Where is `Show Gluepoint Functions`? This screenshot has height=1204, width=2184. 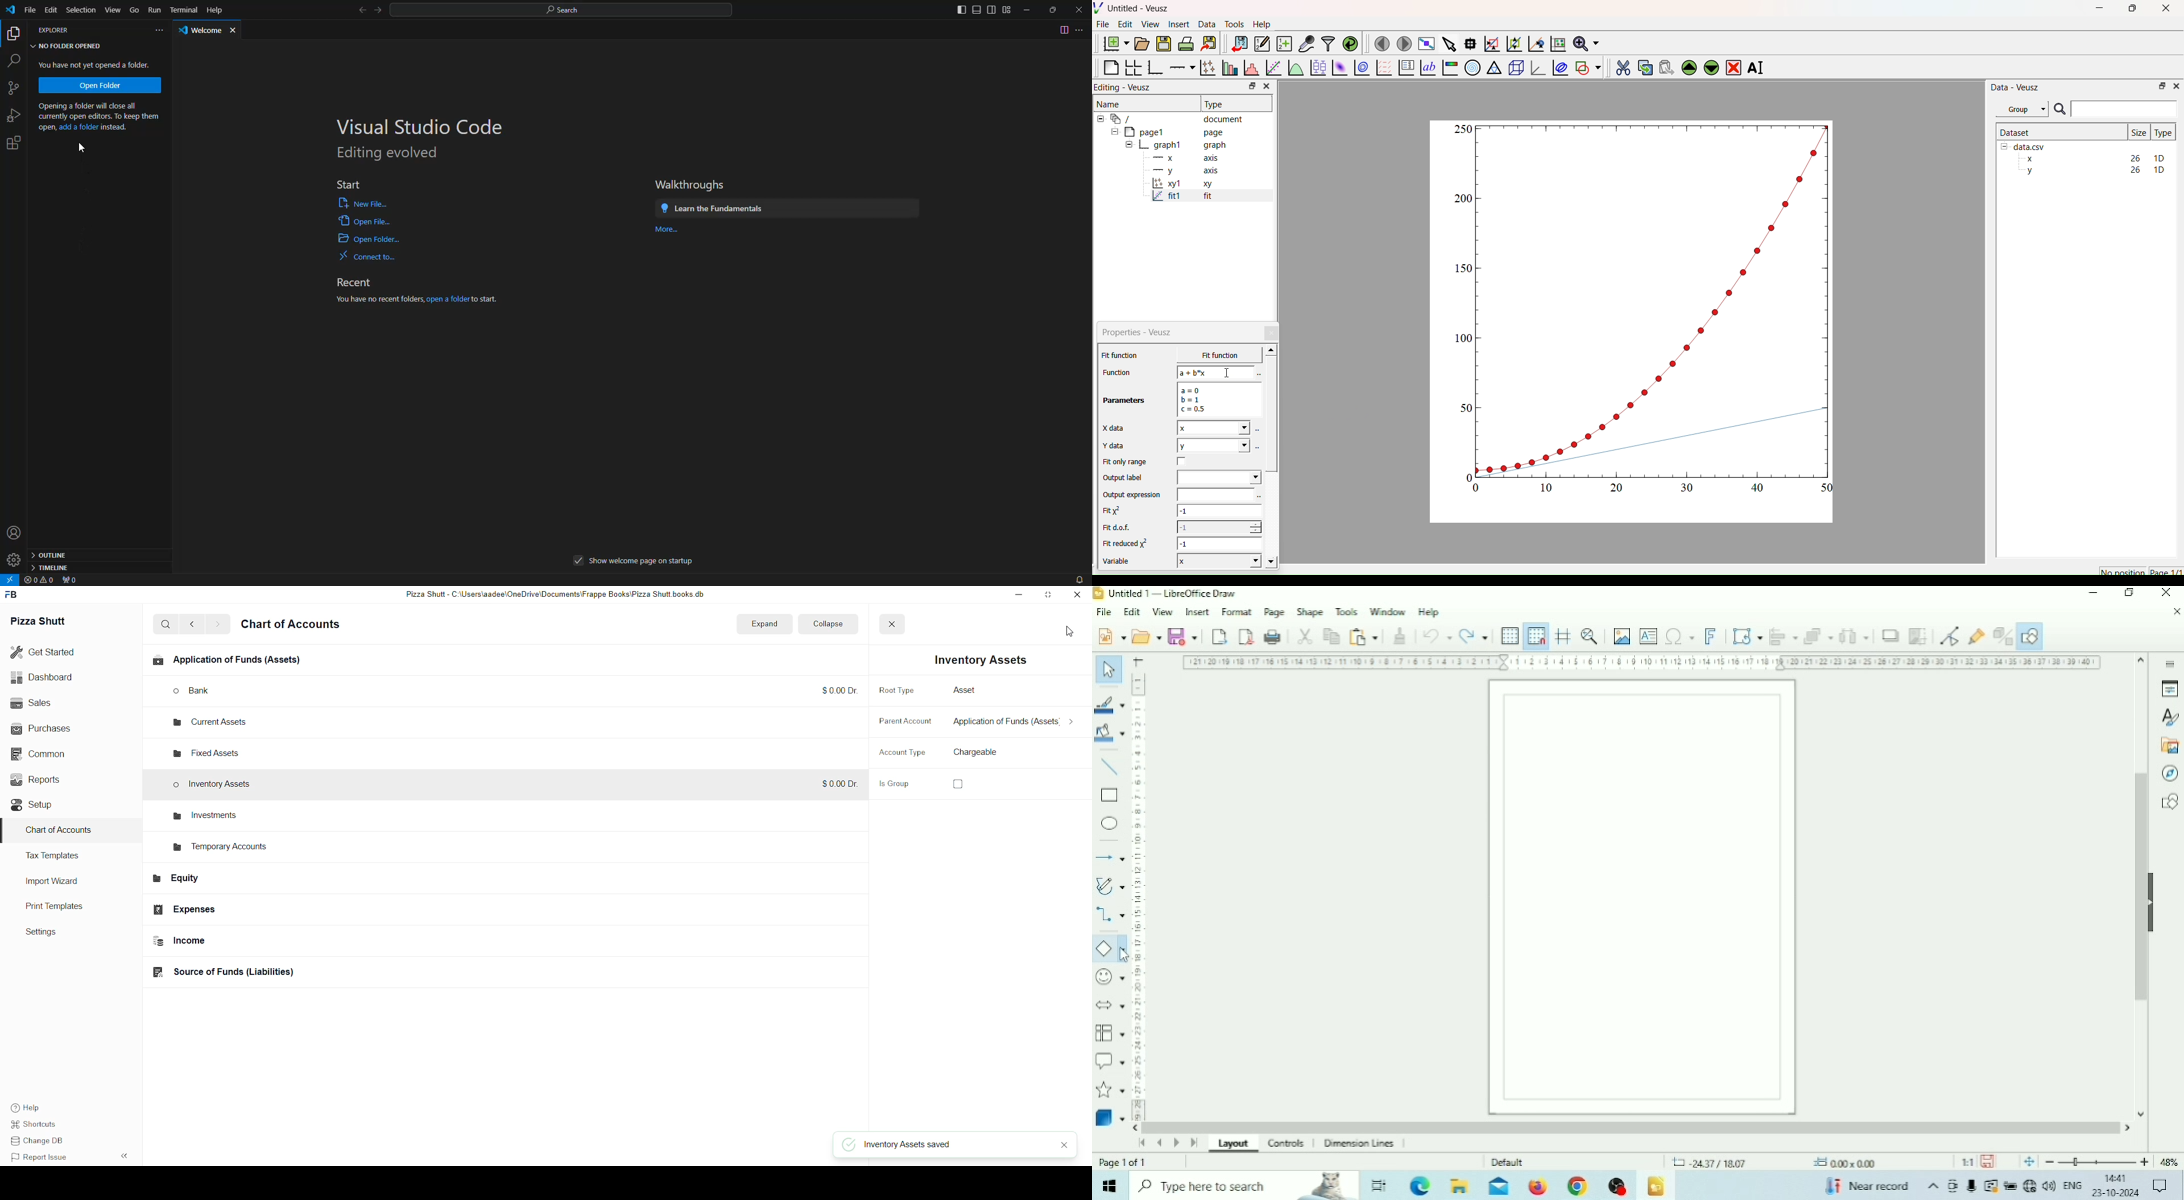
Show Gluepoint Functions is located at coordinates (1977, 637).